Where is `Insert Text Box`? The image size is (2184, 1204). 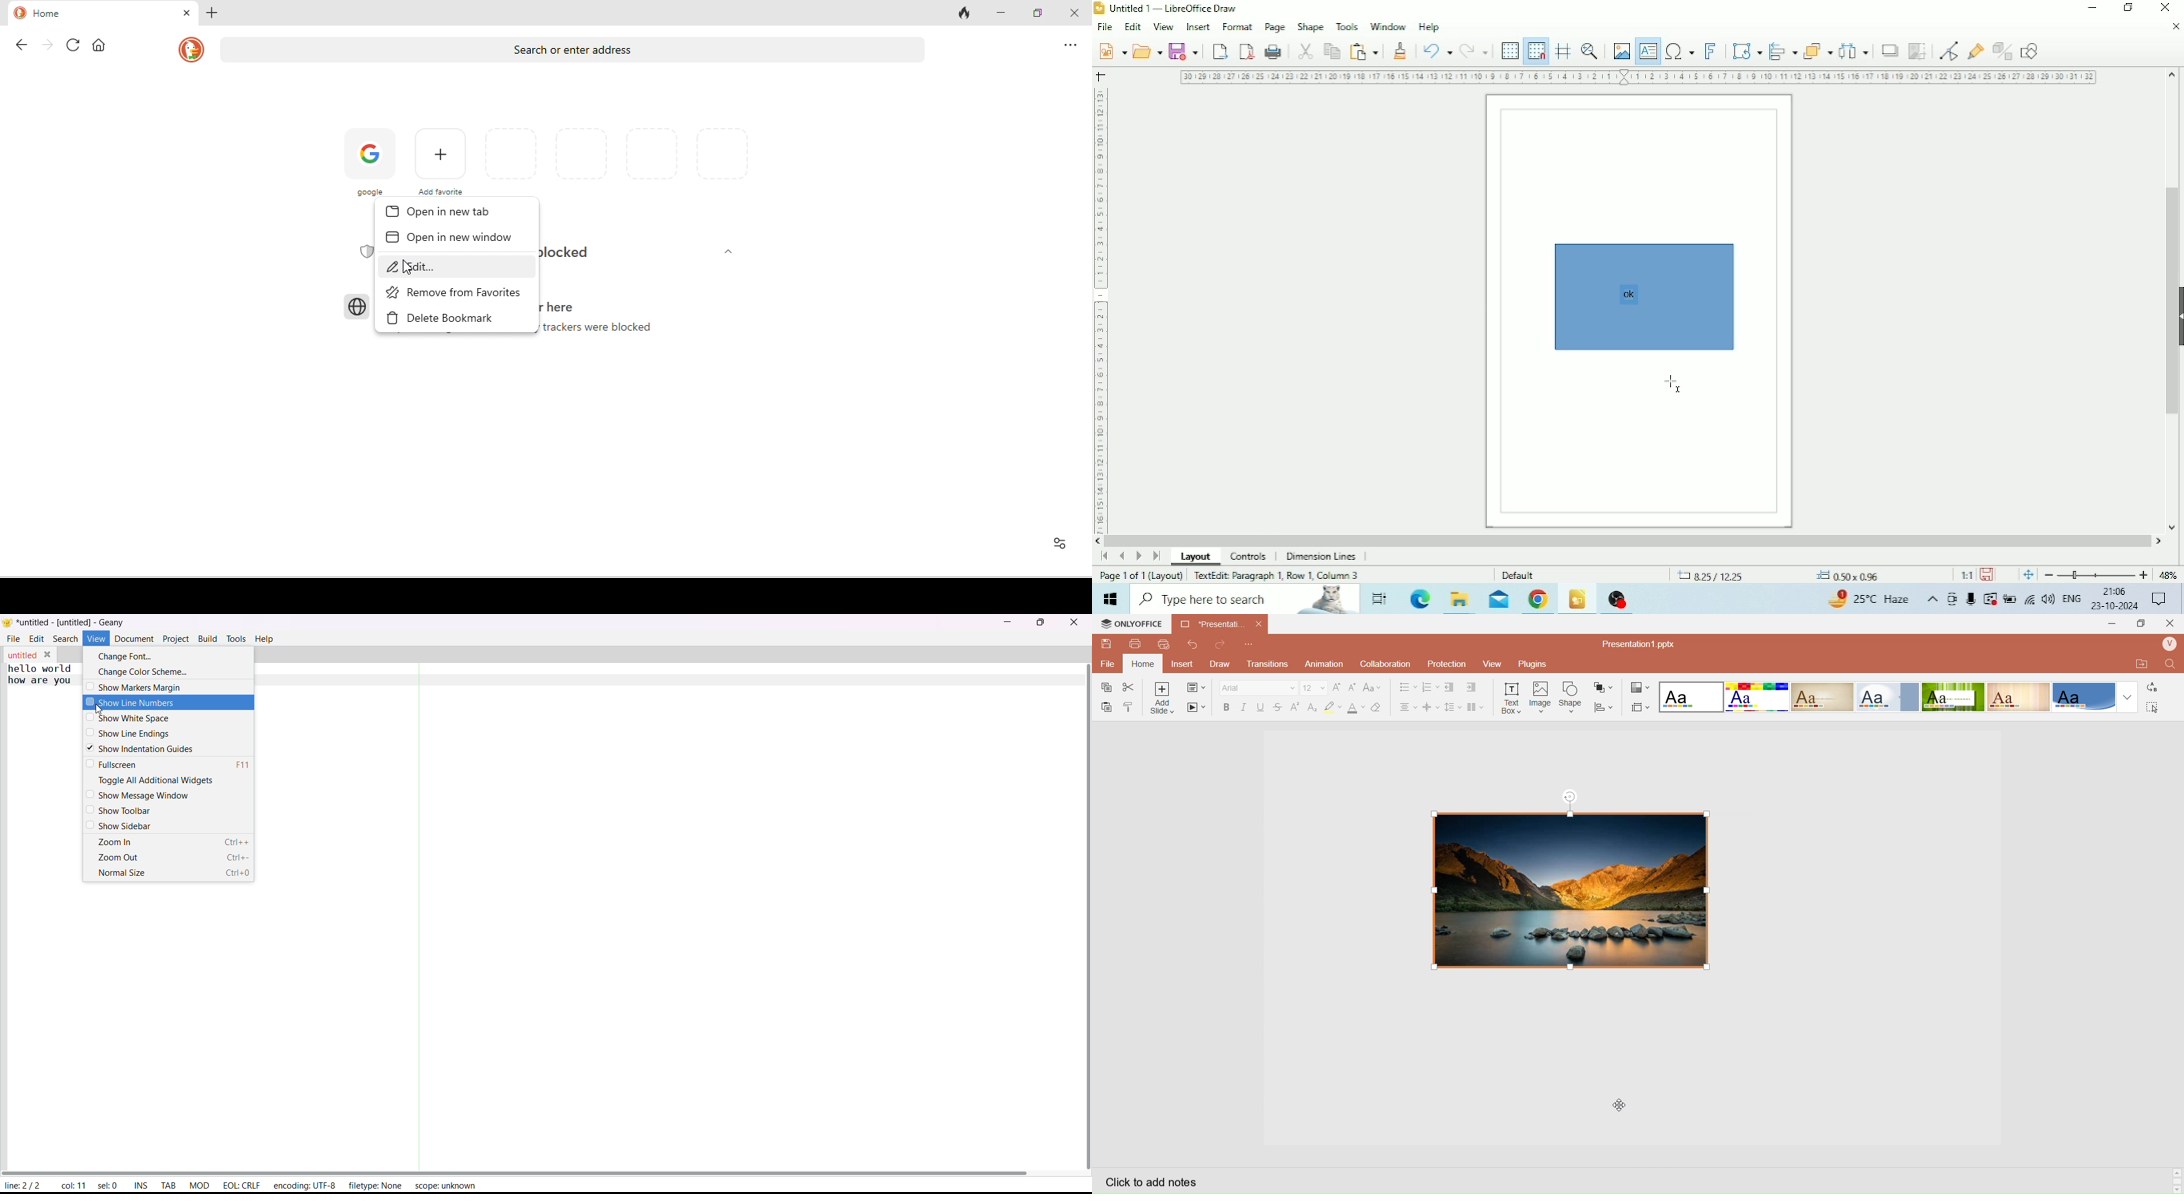 Insert Text Box is located at coordinates (1509, 698).